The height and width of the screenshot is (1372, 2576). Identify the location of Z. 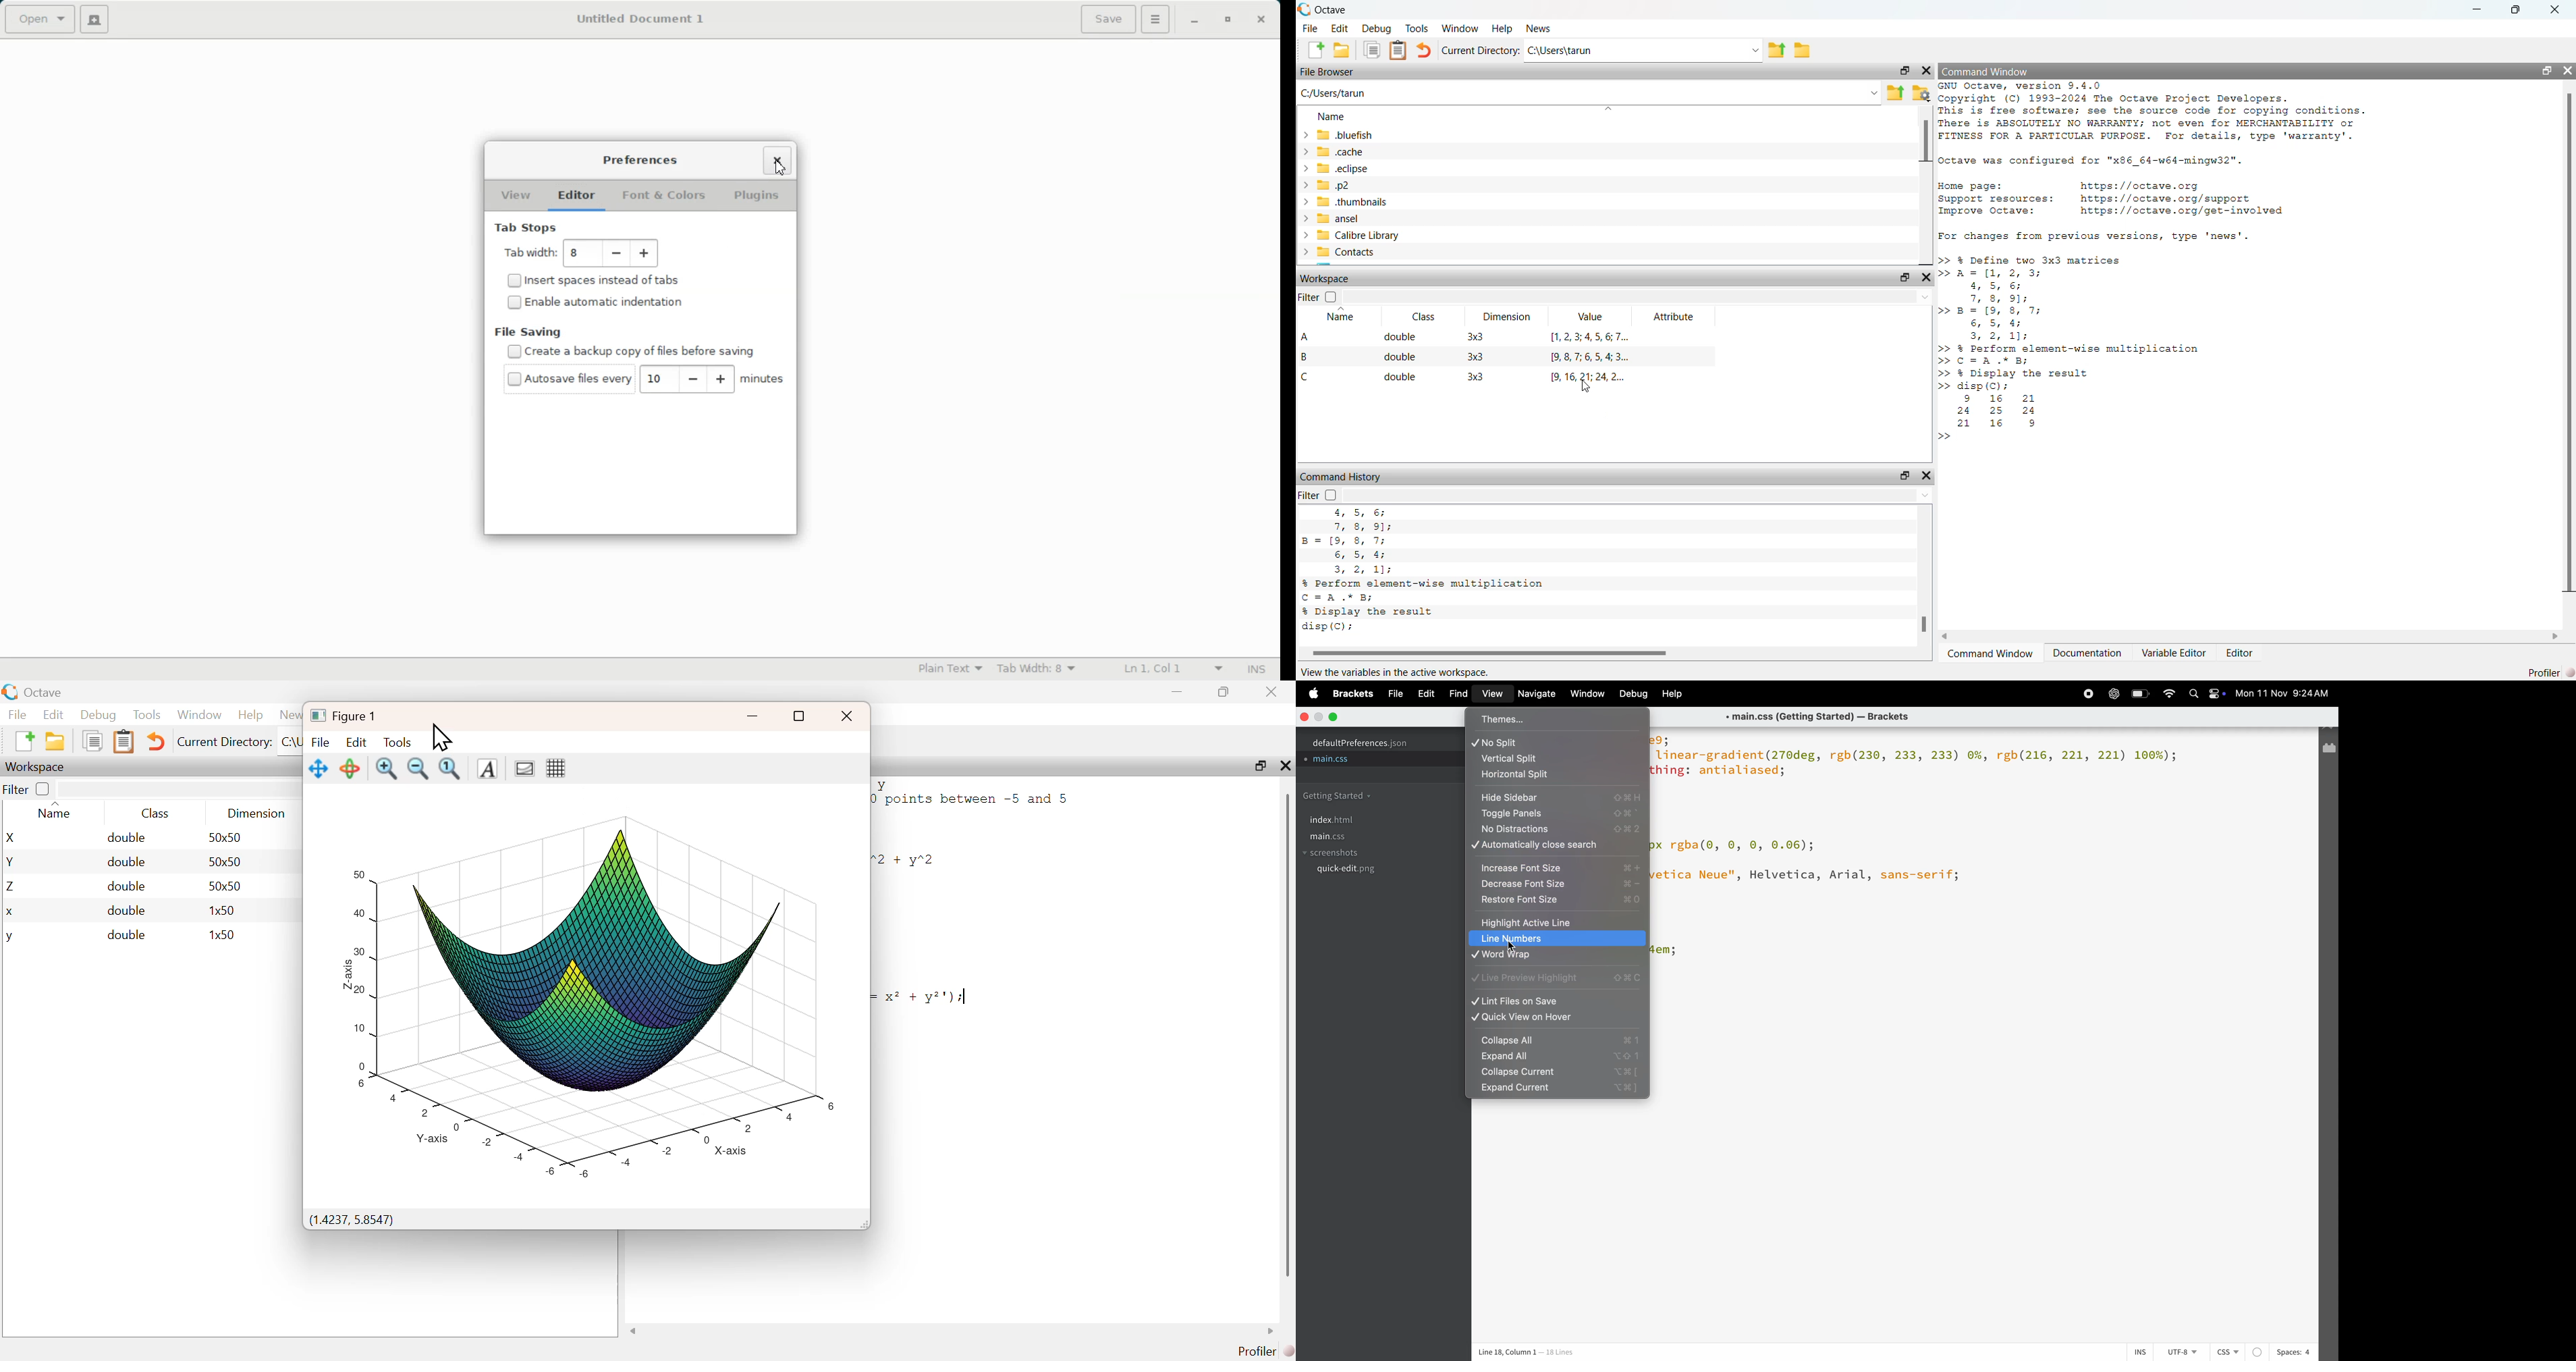
(12, 887).